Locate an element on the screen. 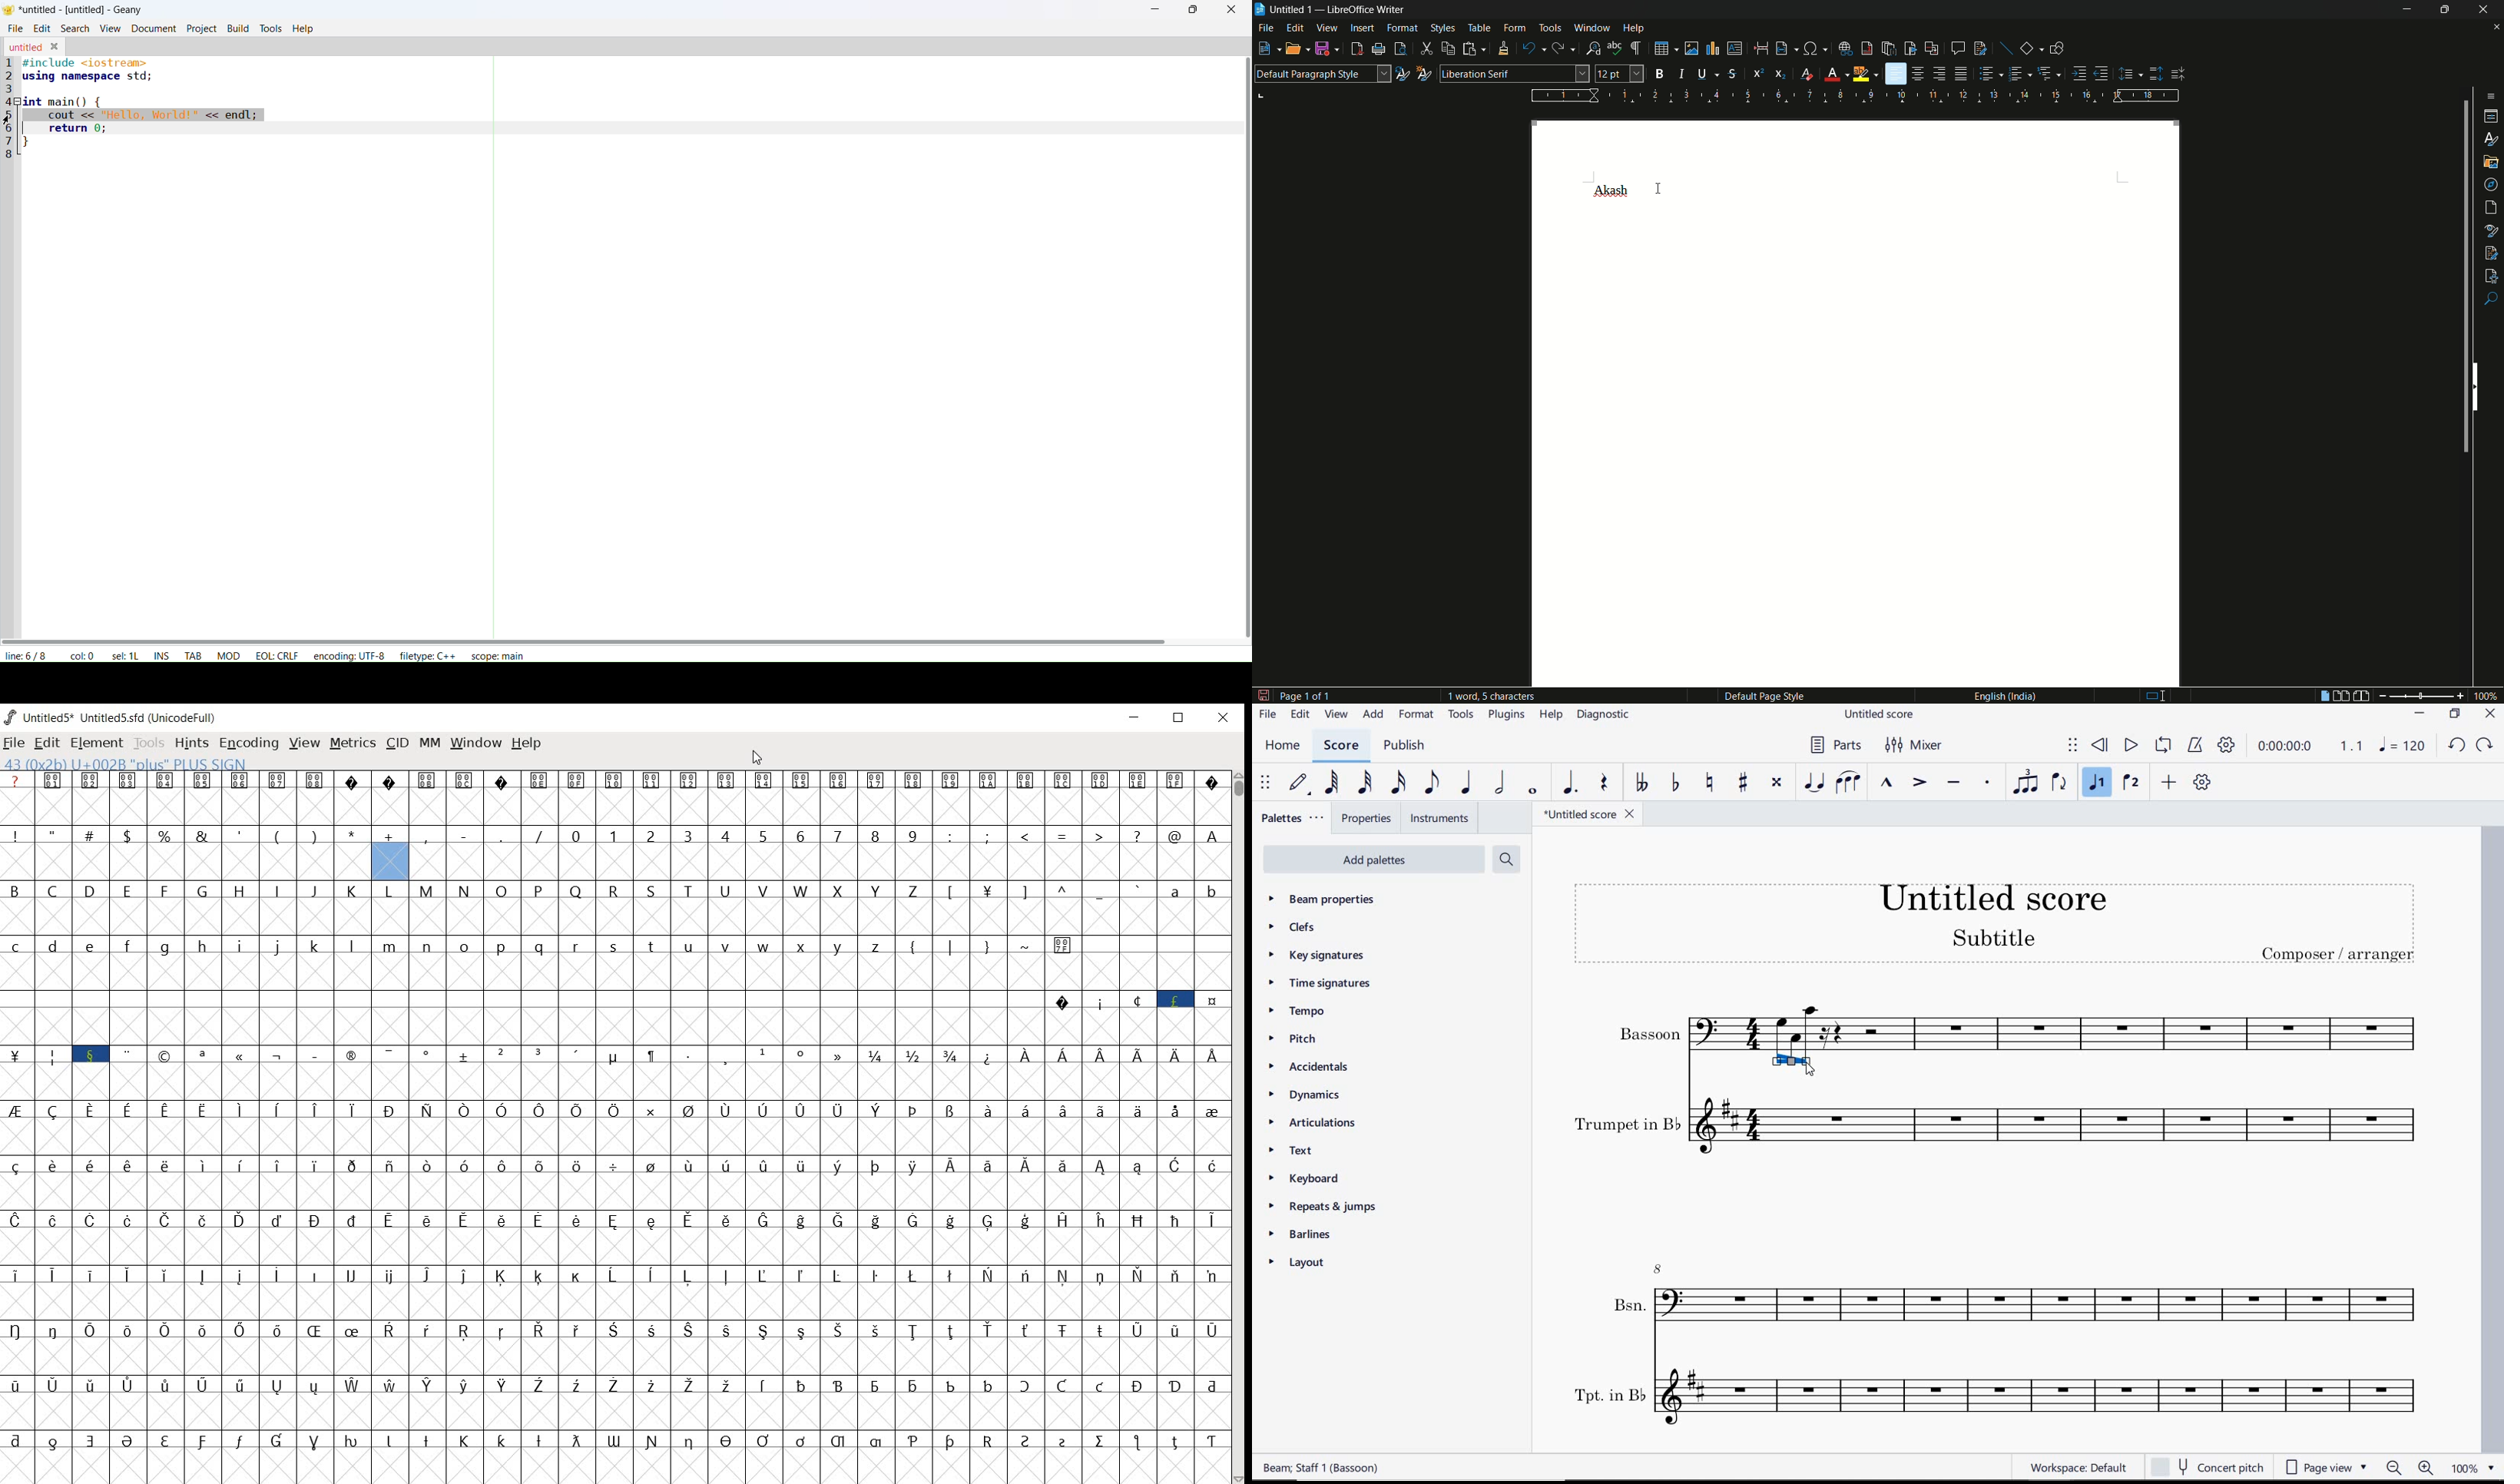  Latin extended characters is located at coordinates (913, 1348).